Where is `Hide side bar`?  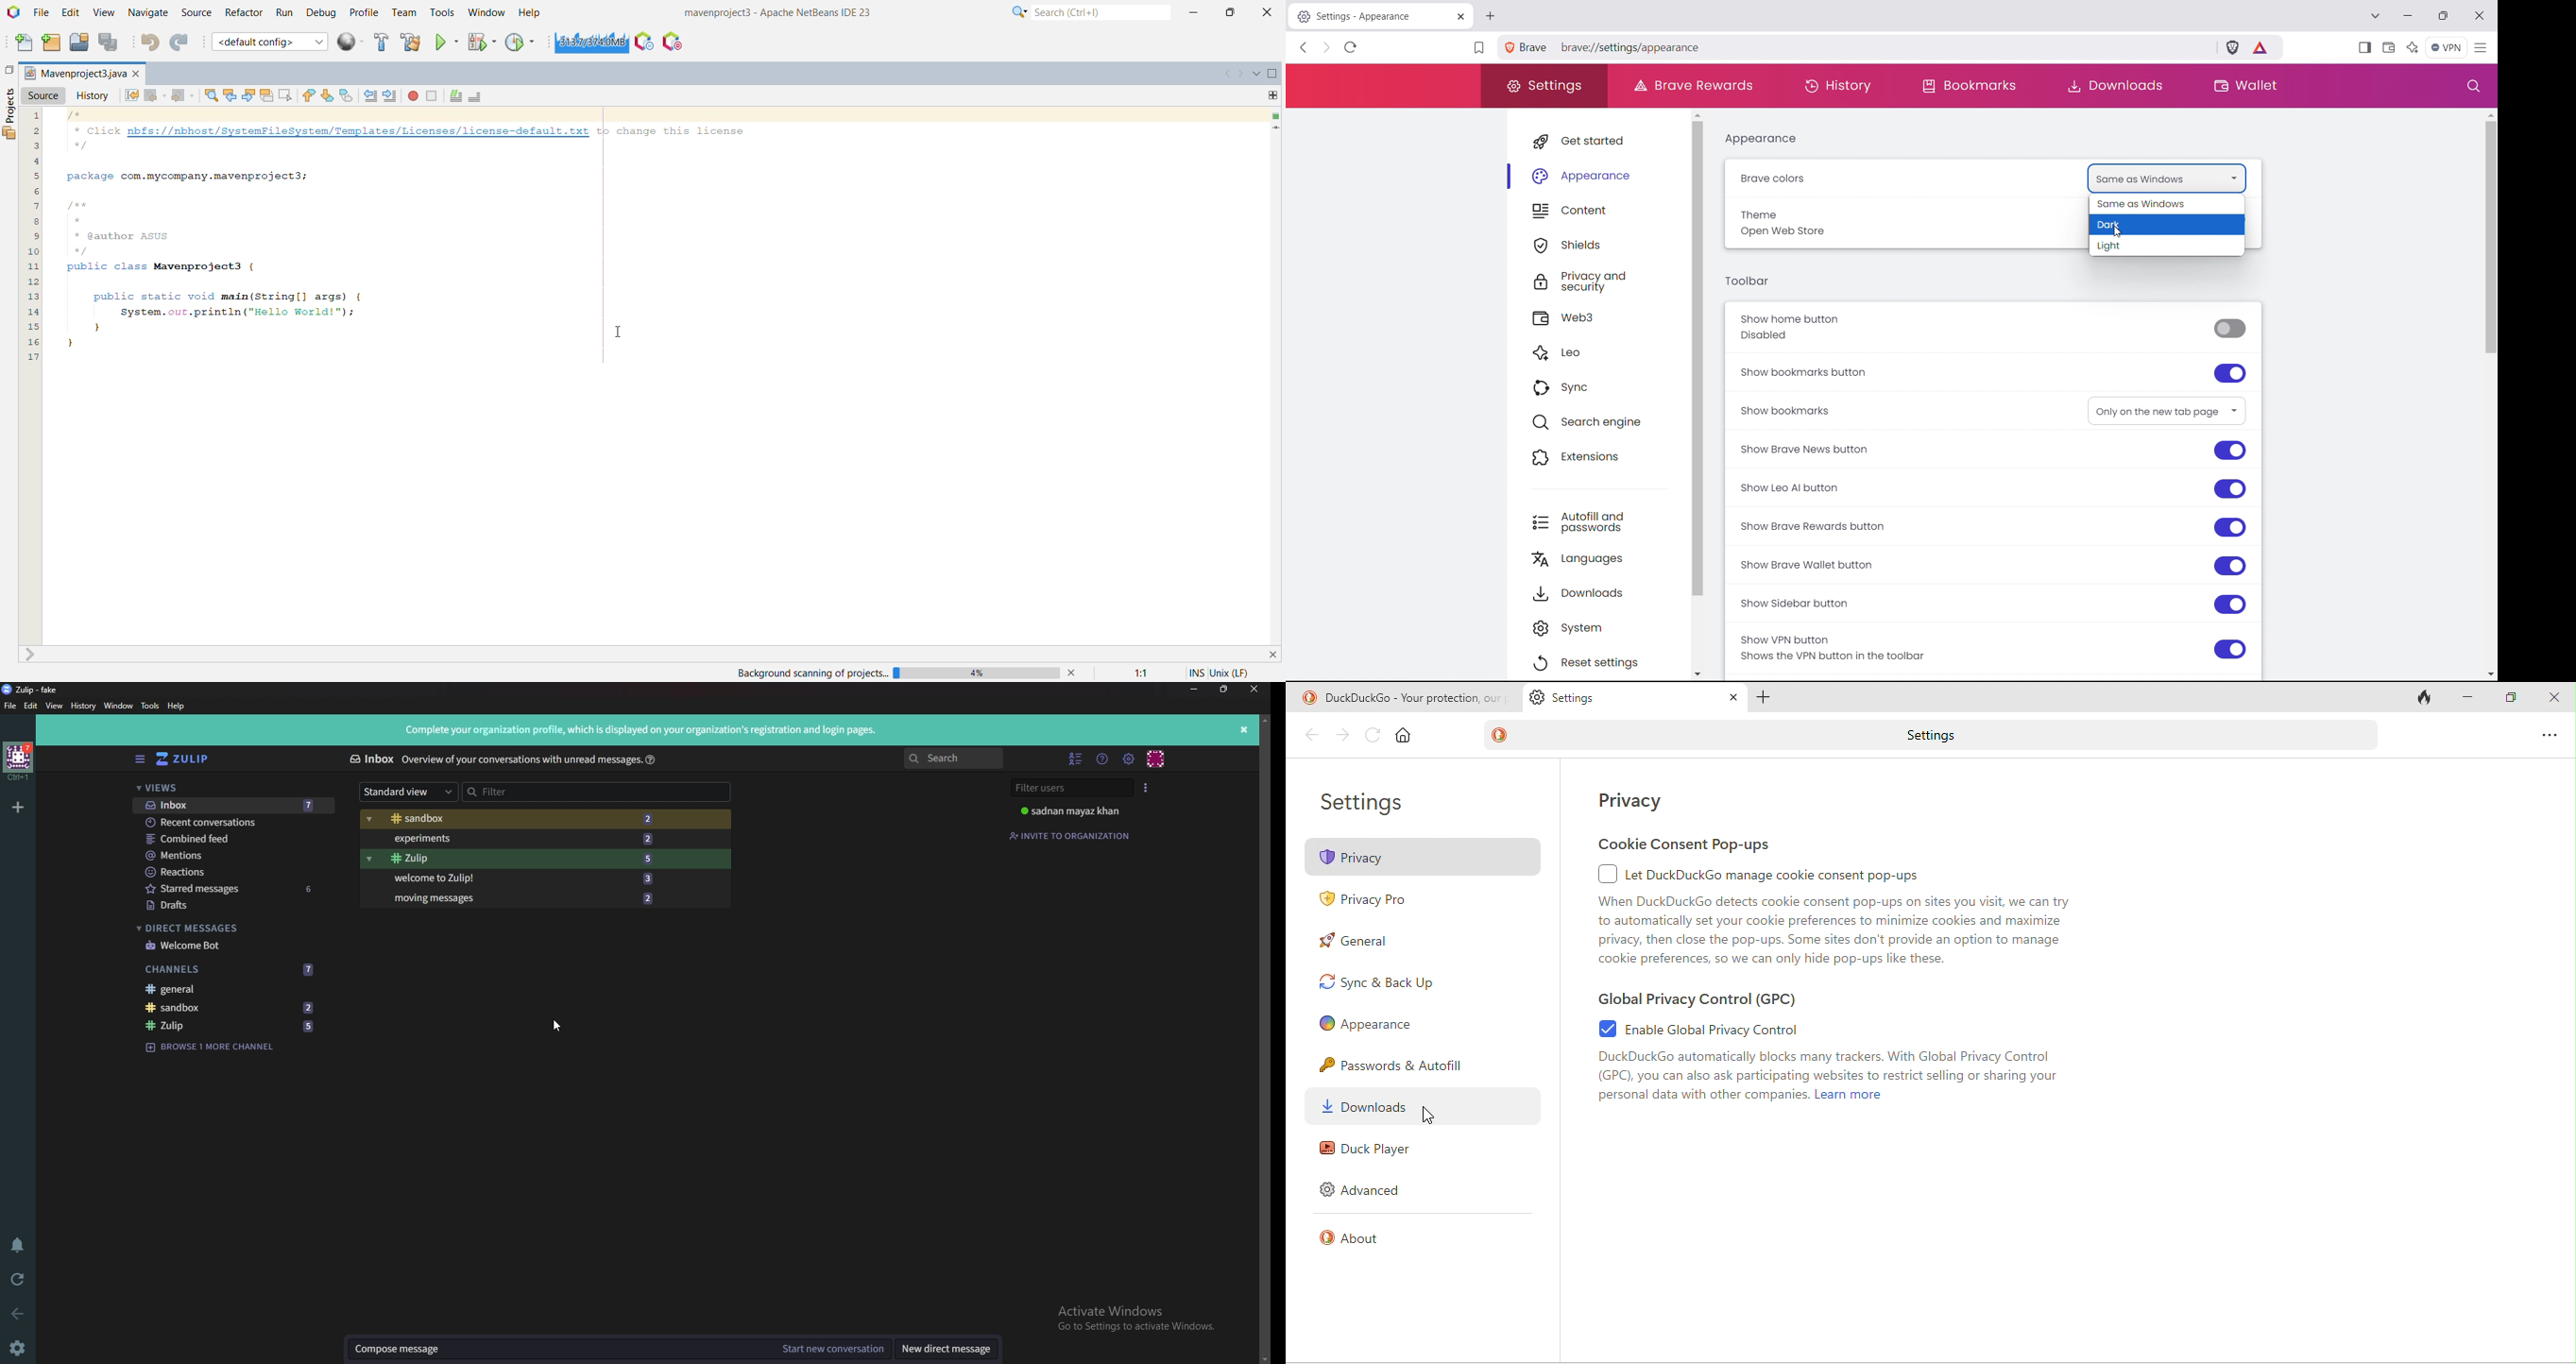
Hide side bar is located at coordinates (140, 759).